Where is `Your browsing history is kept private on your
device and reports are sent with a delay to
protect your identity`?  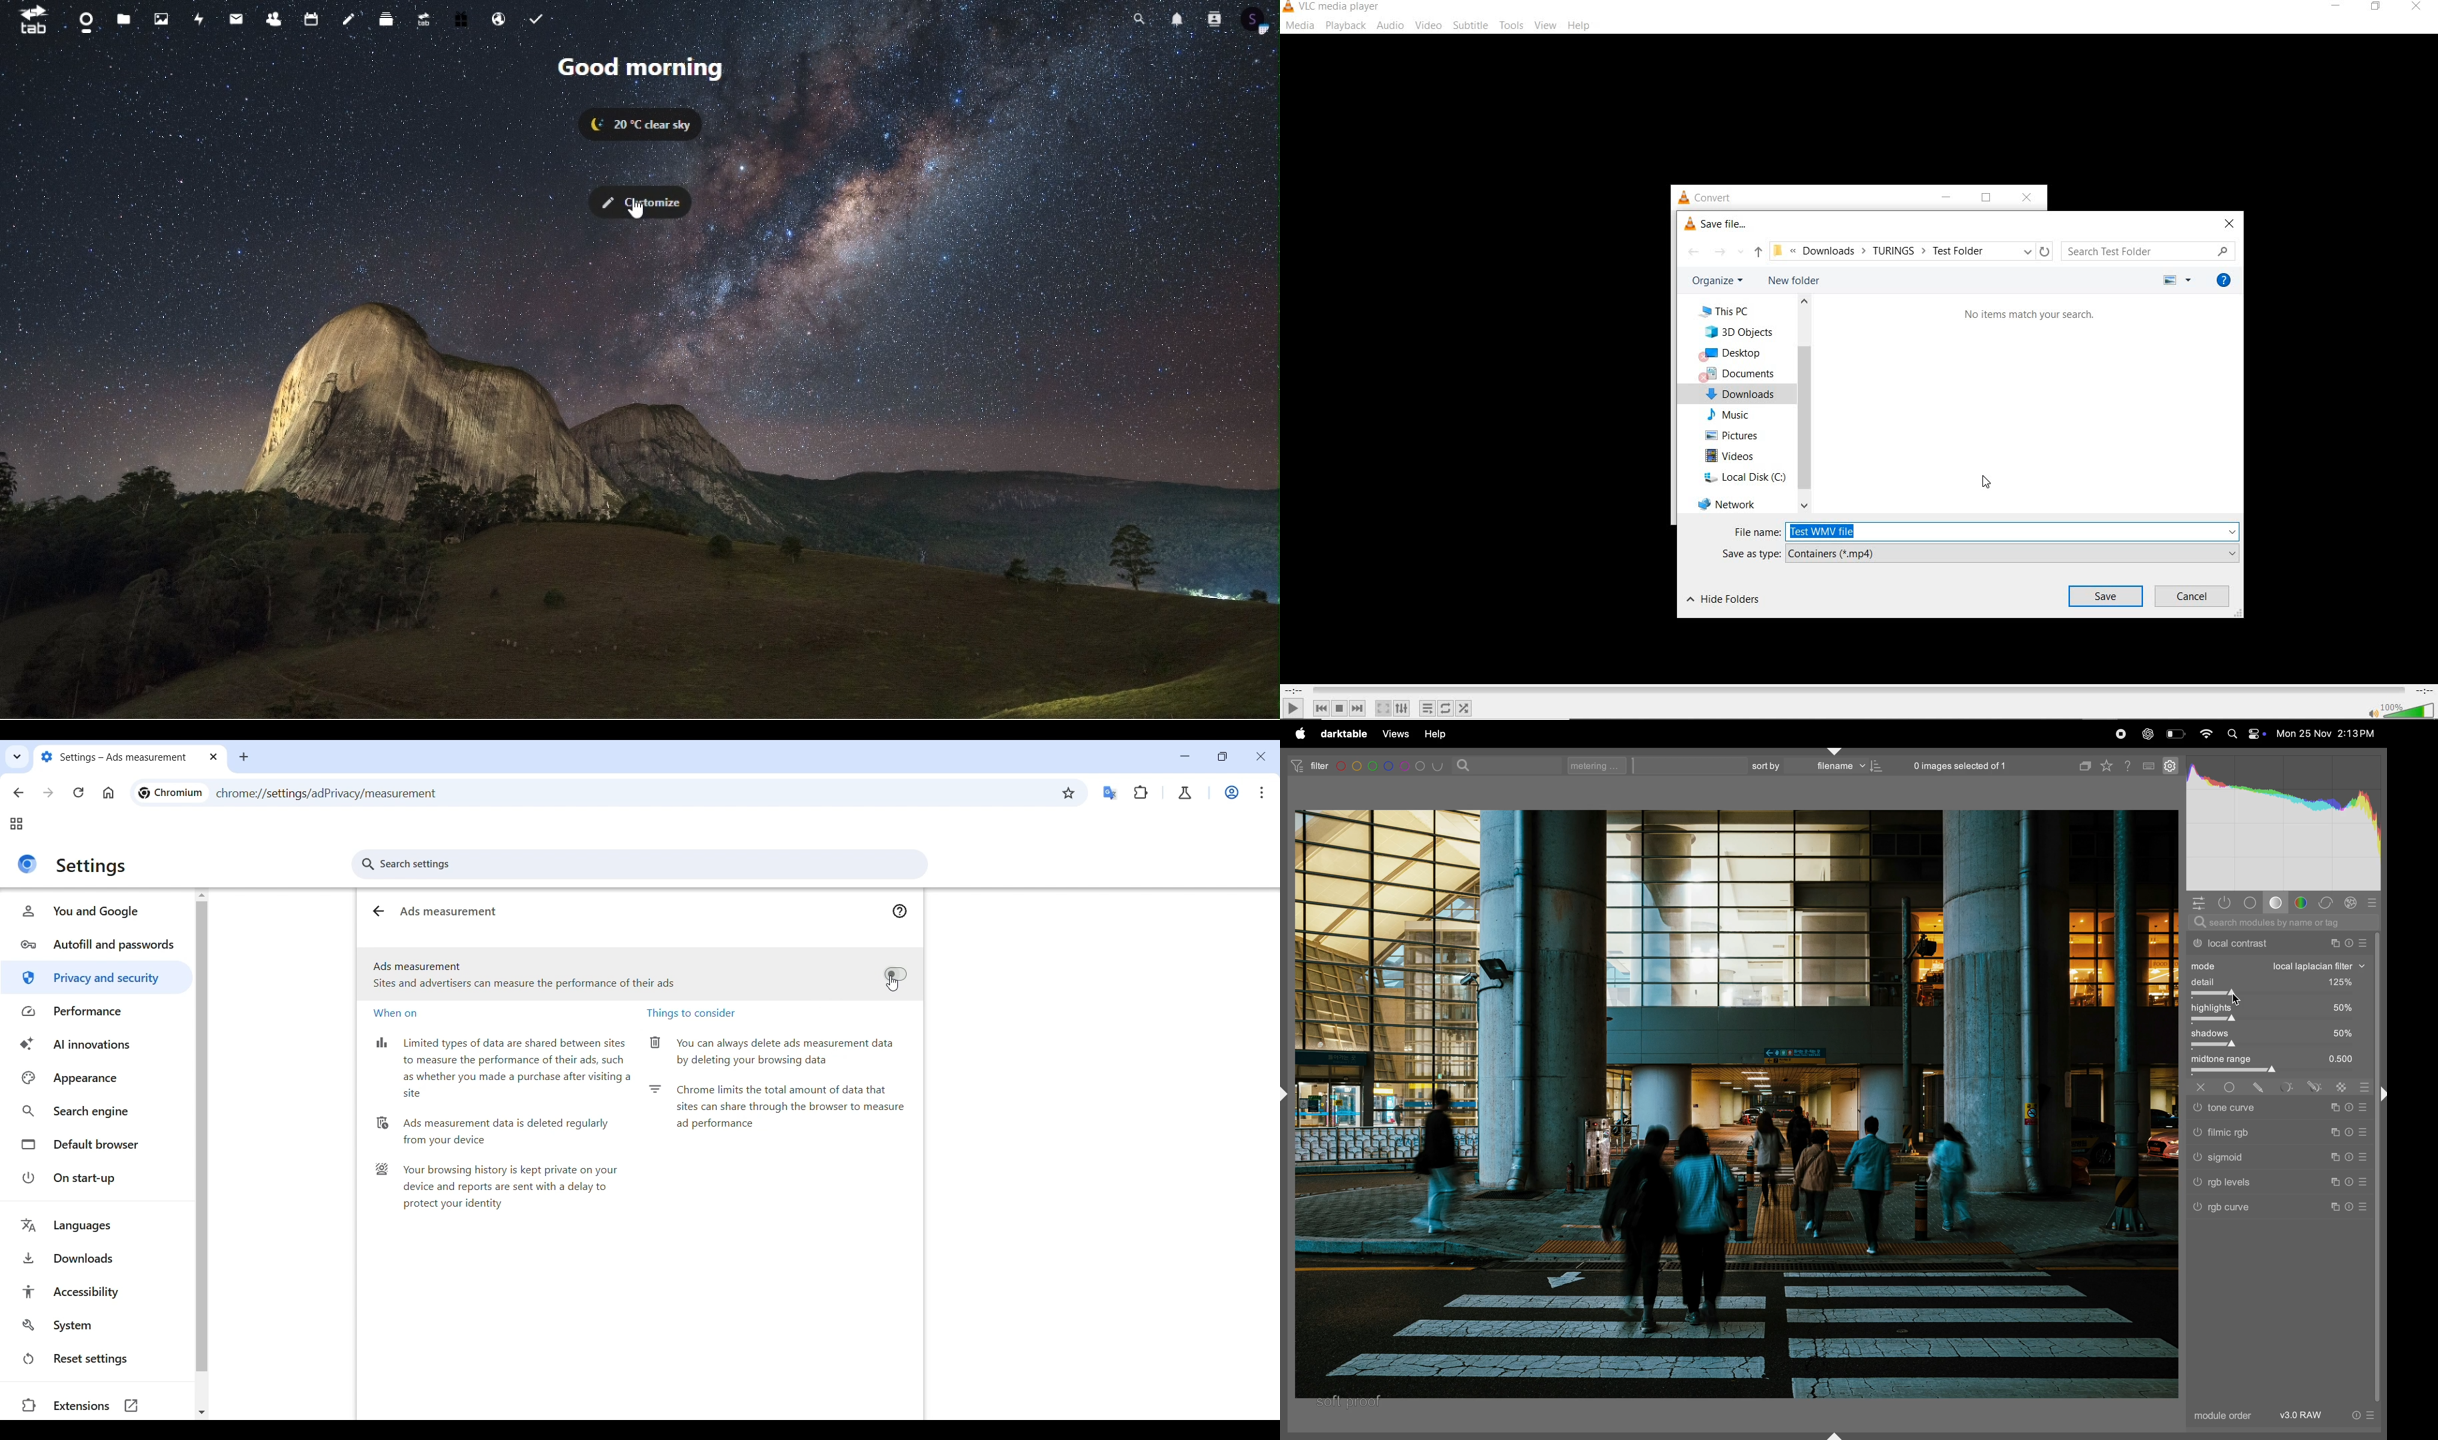 Your browsing history is kept private on your
device and reports are sent with a delay to
protect your identity is located at coordinates (496, 1191).